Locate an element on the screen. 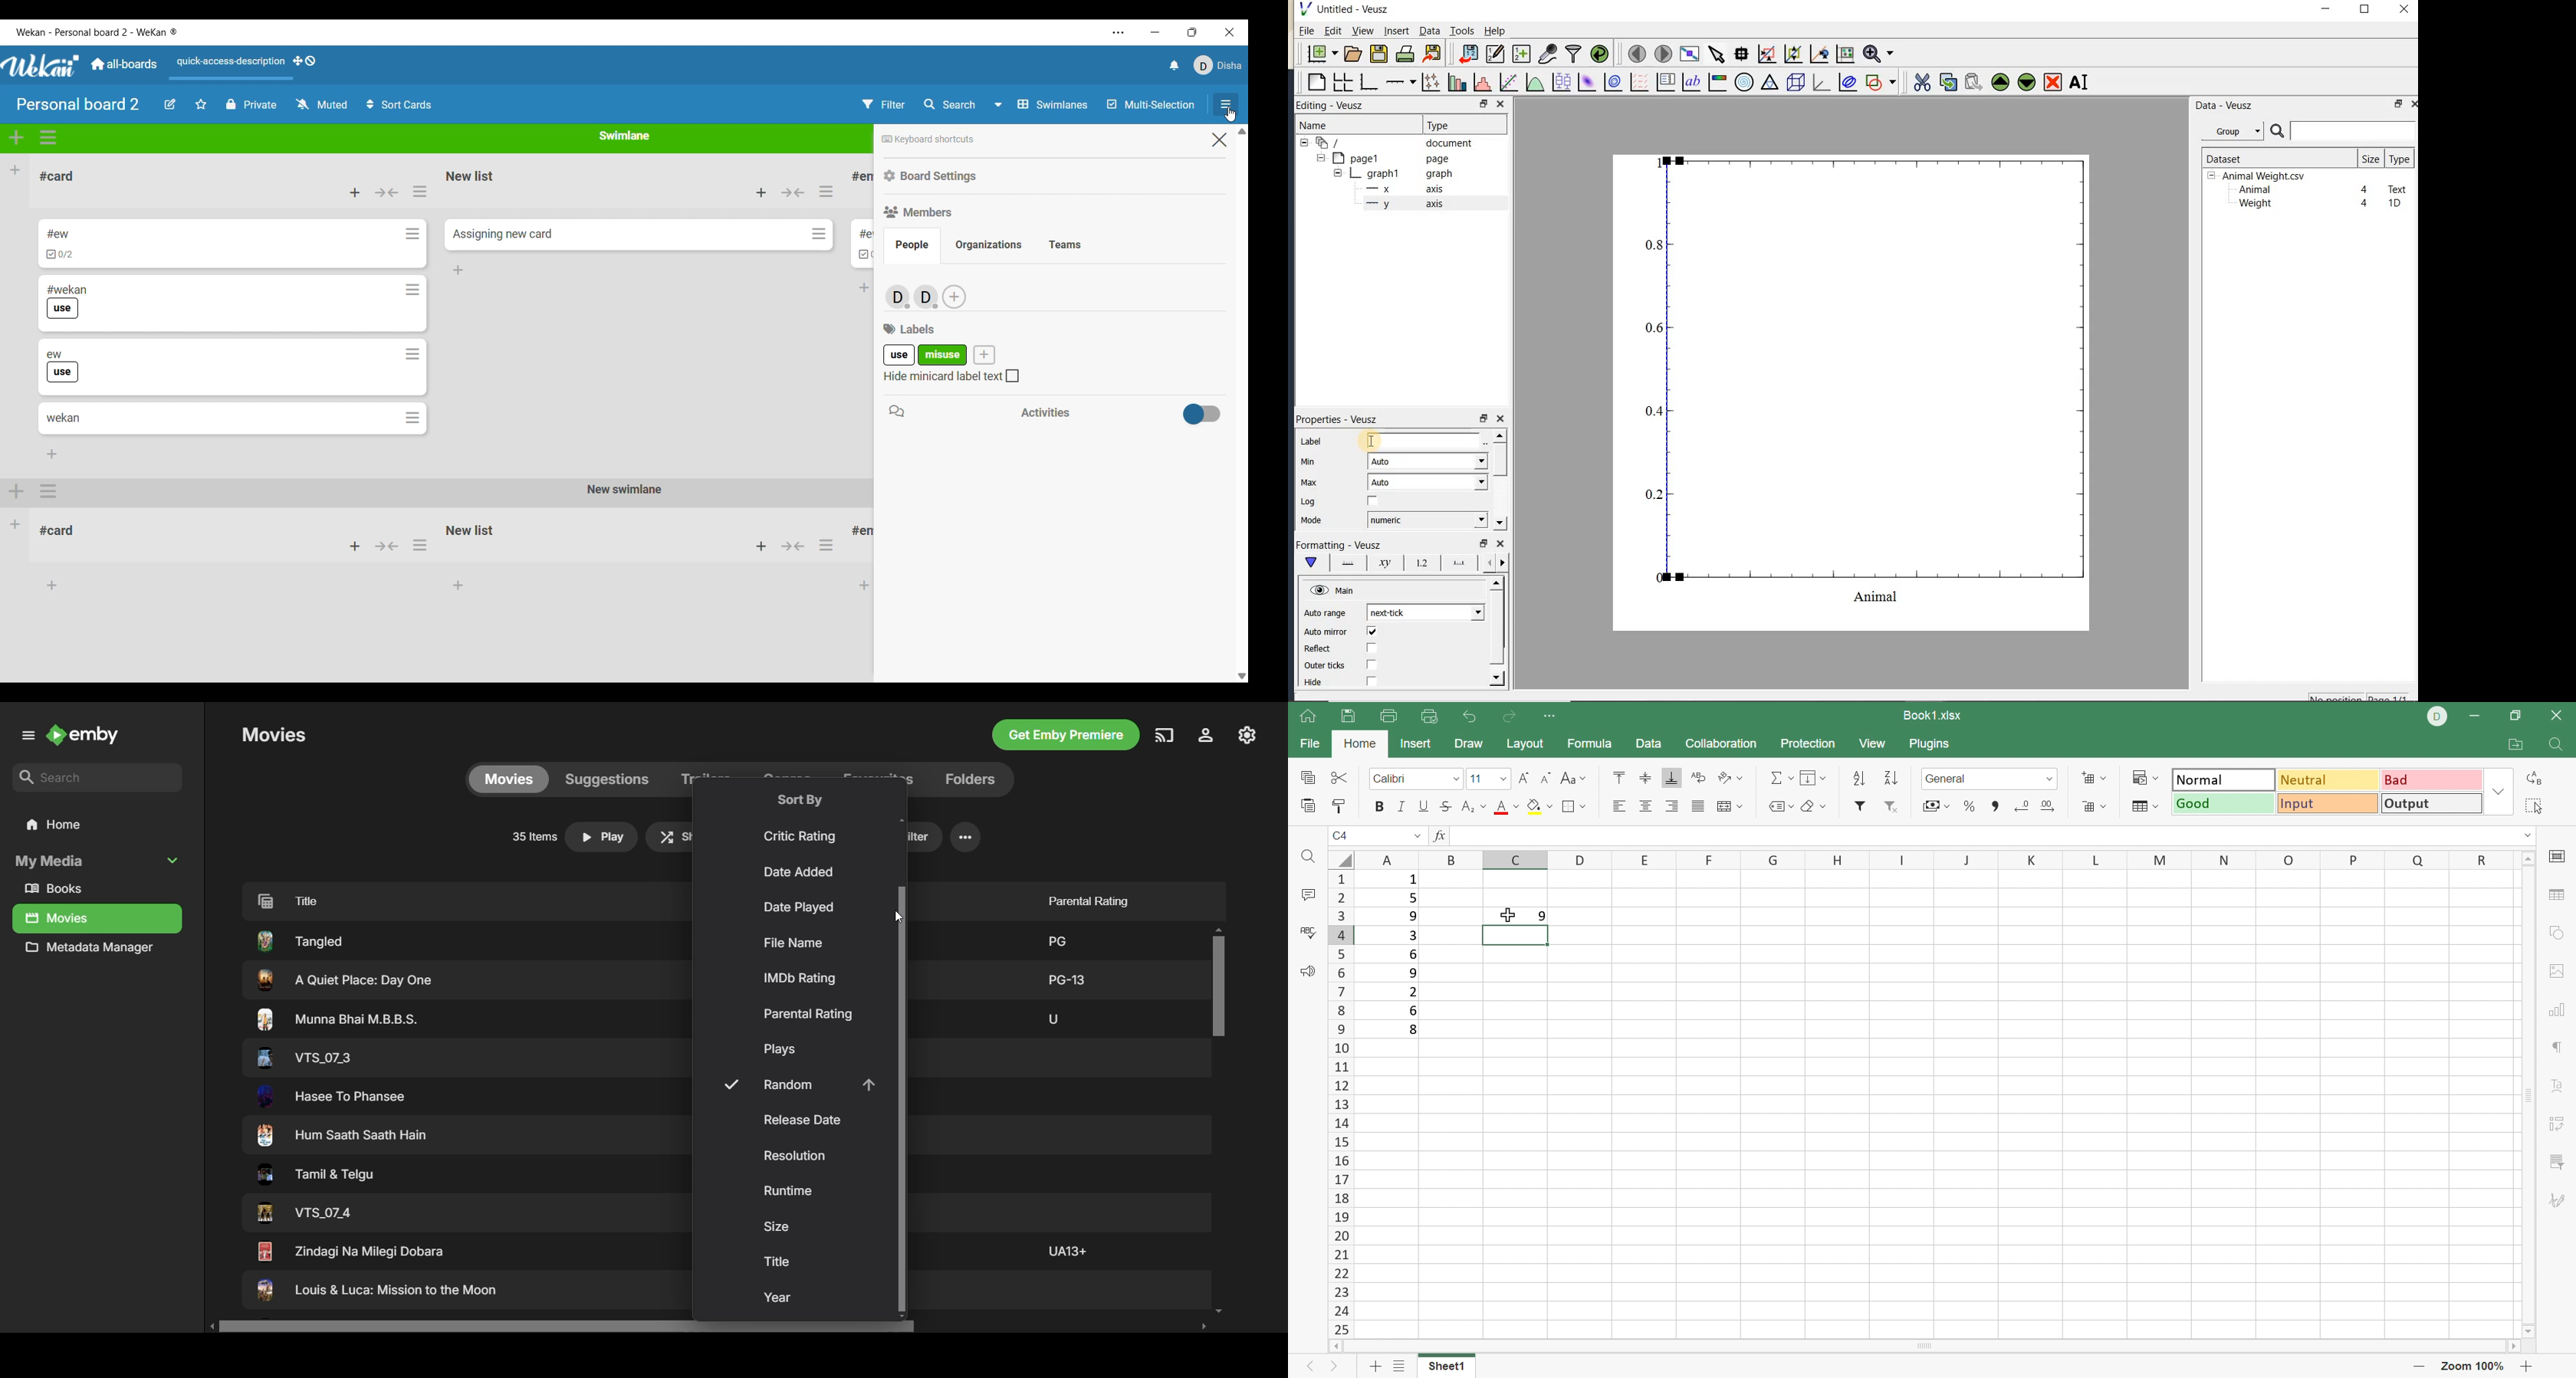 This screenshot has width=2576, height=1400. Zoom out is located at coordinates (2416, 1369).